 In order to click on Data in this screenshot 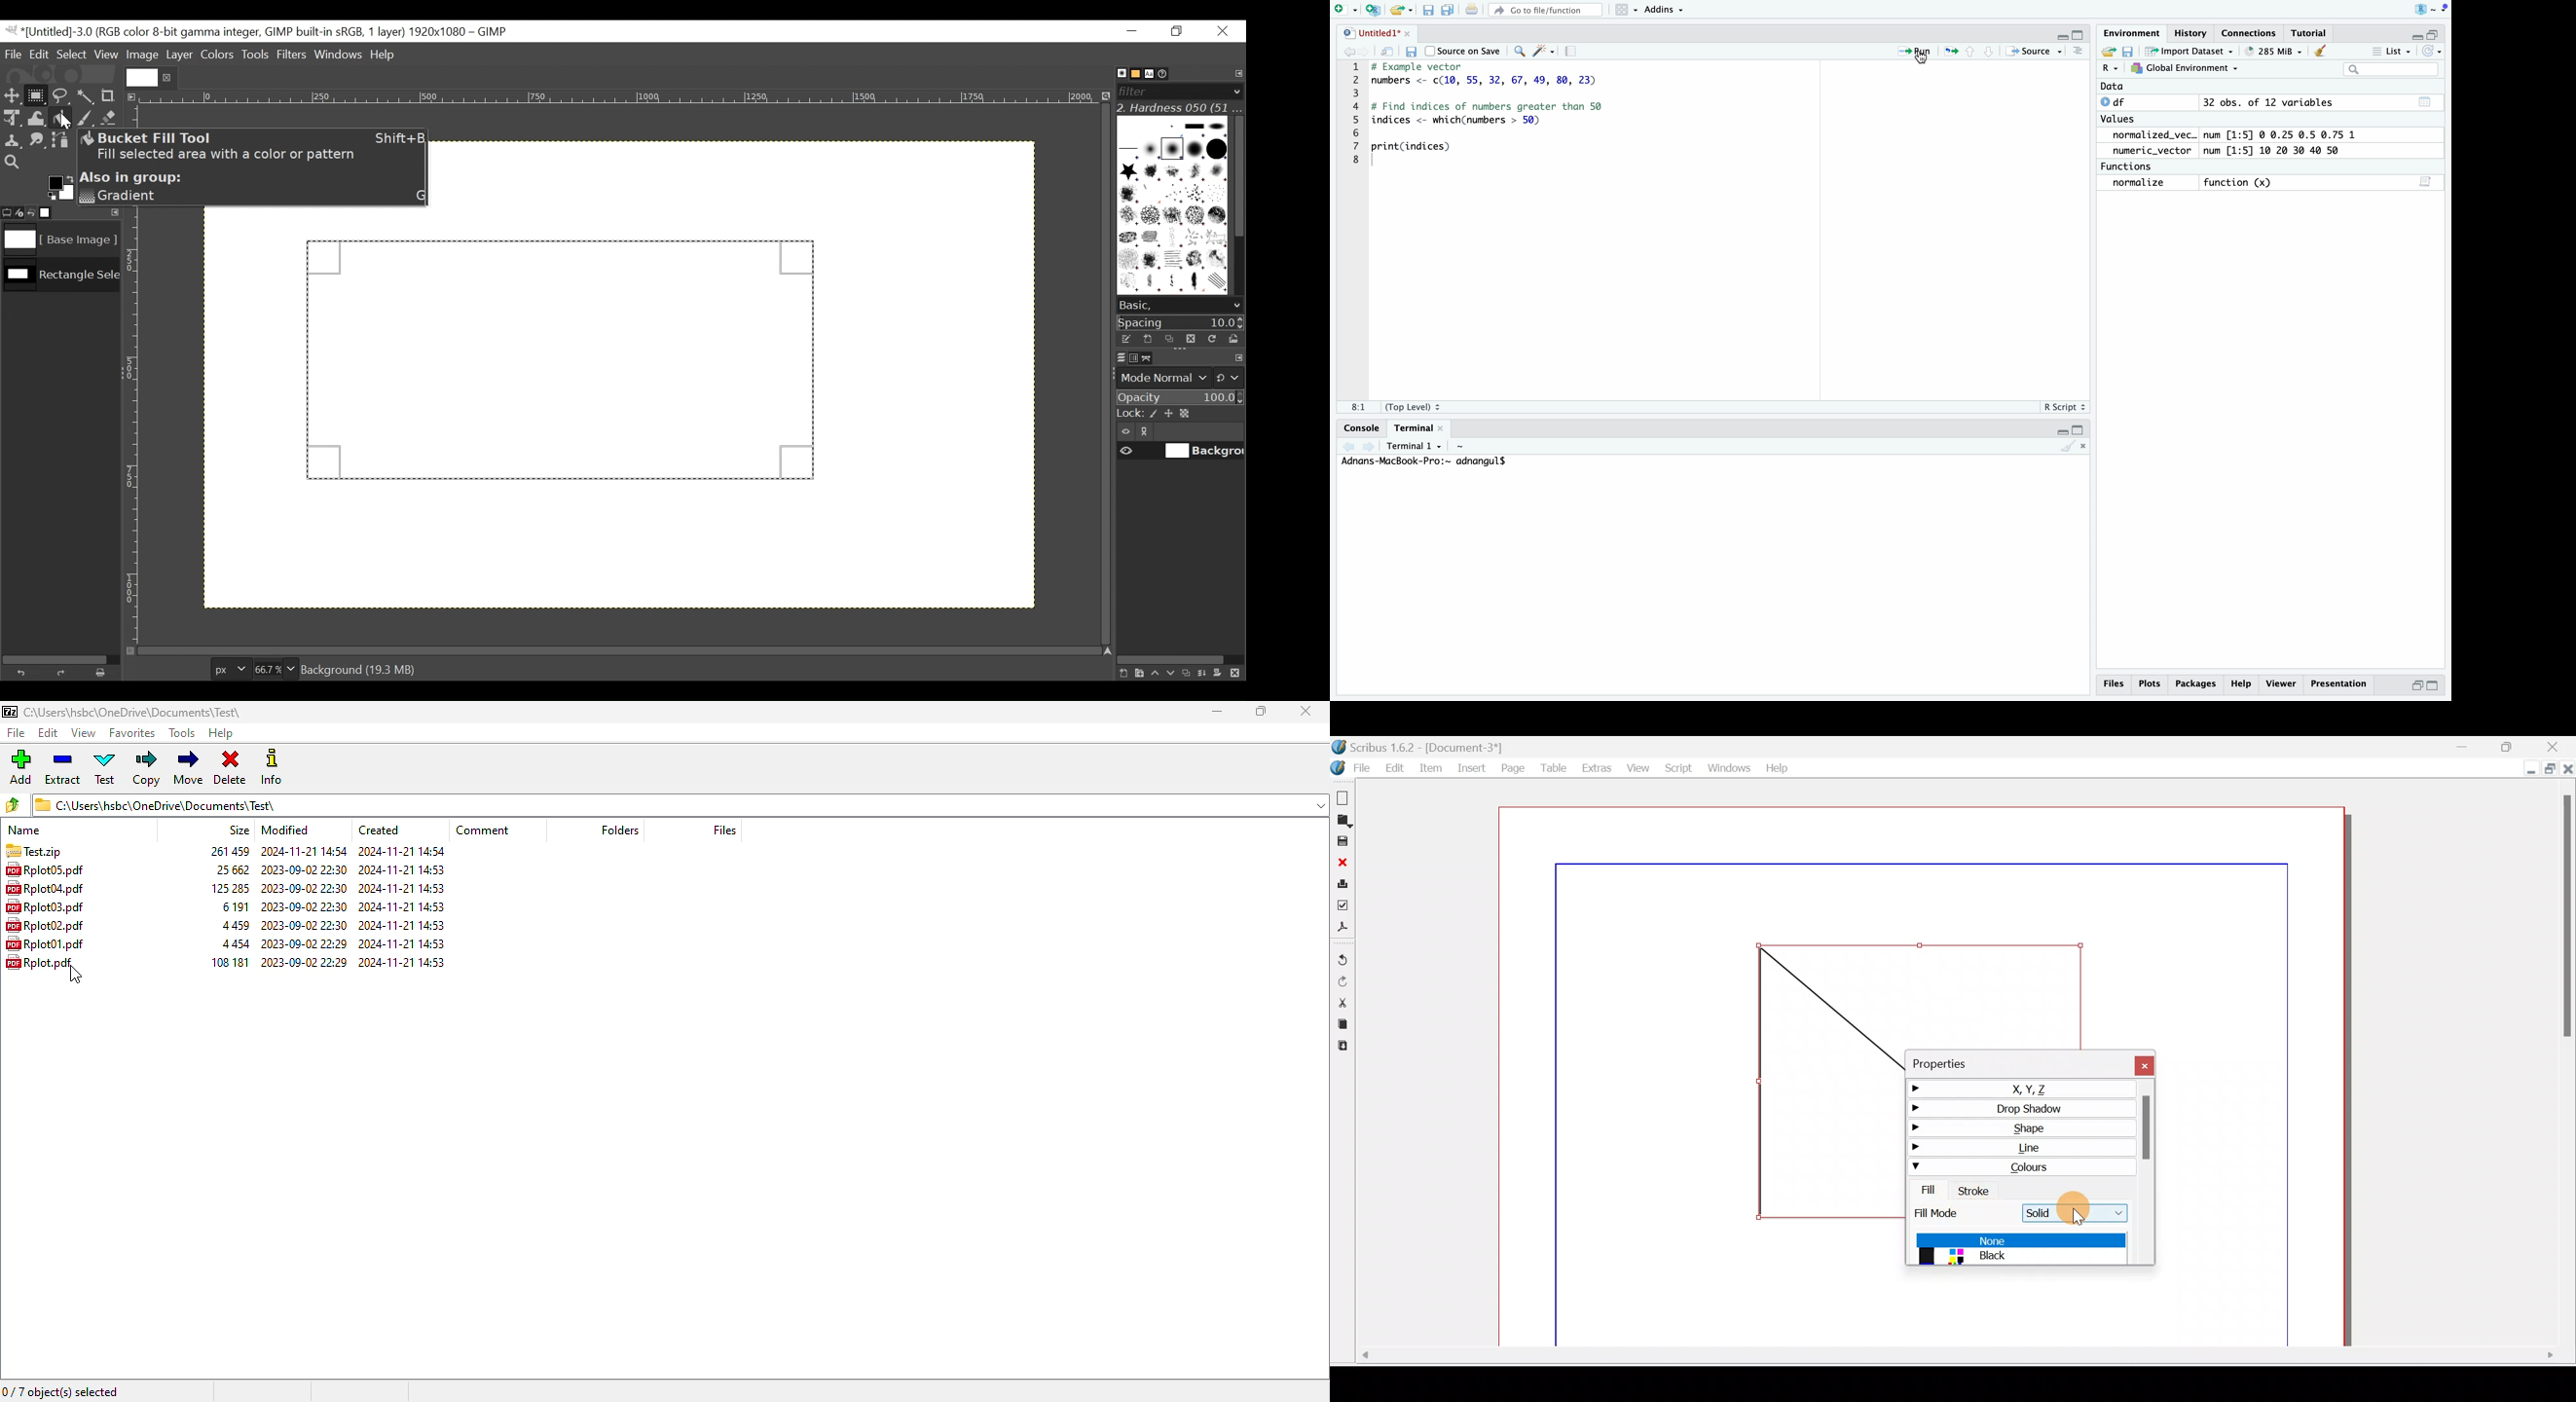, I will do `click(2111, 86)`.